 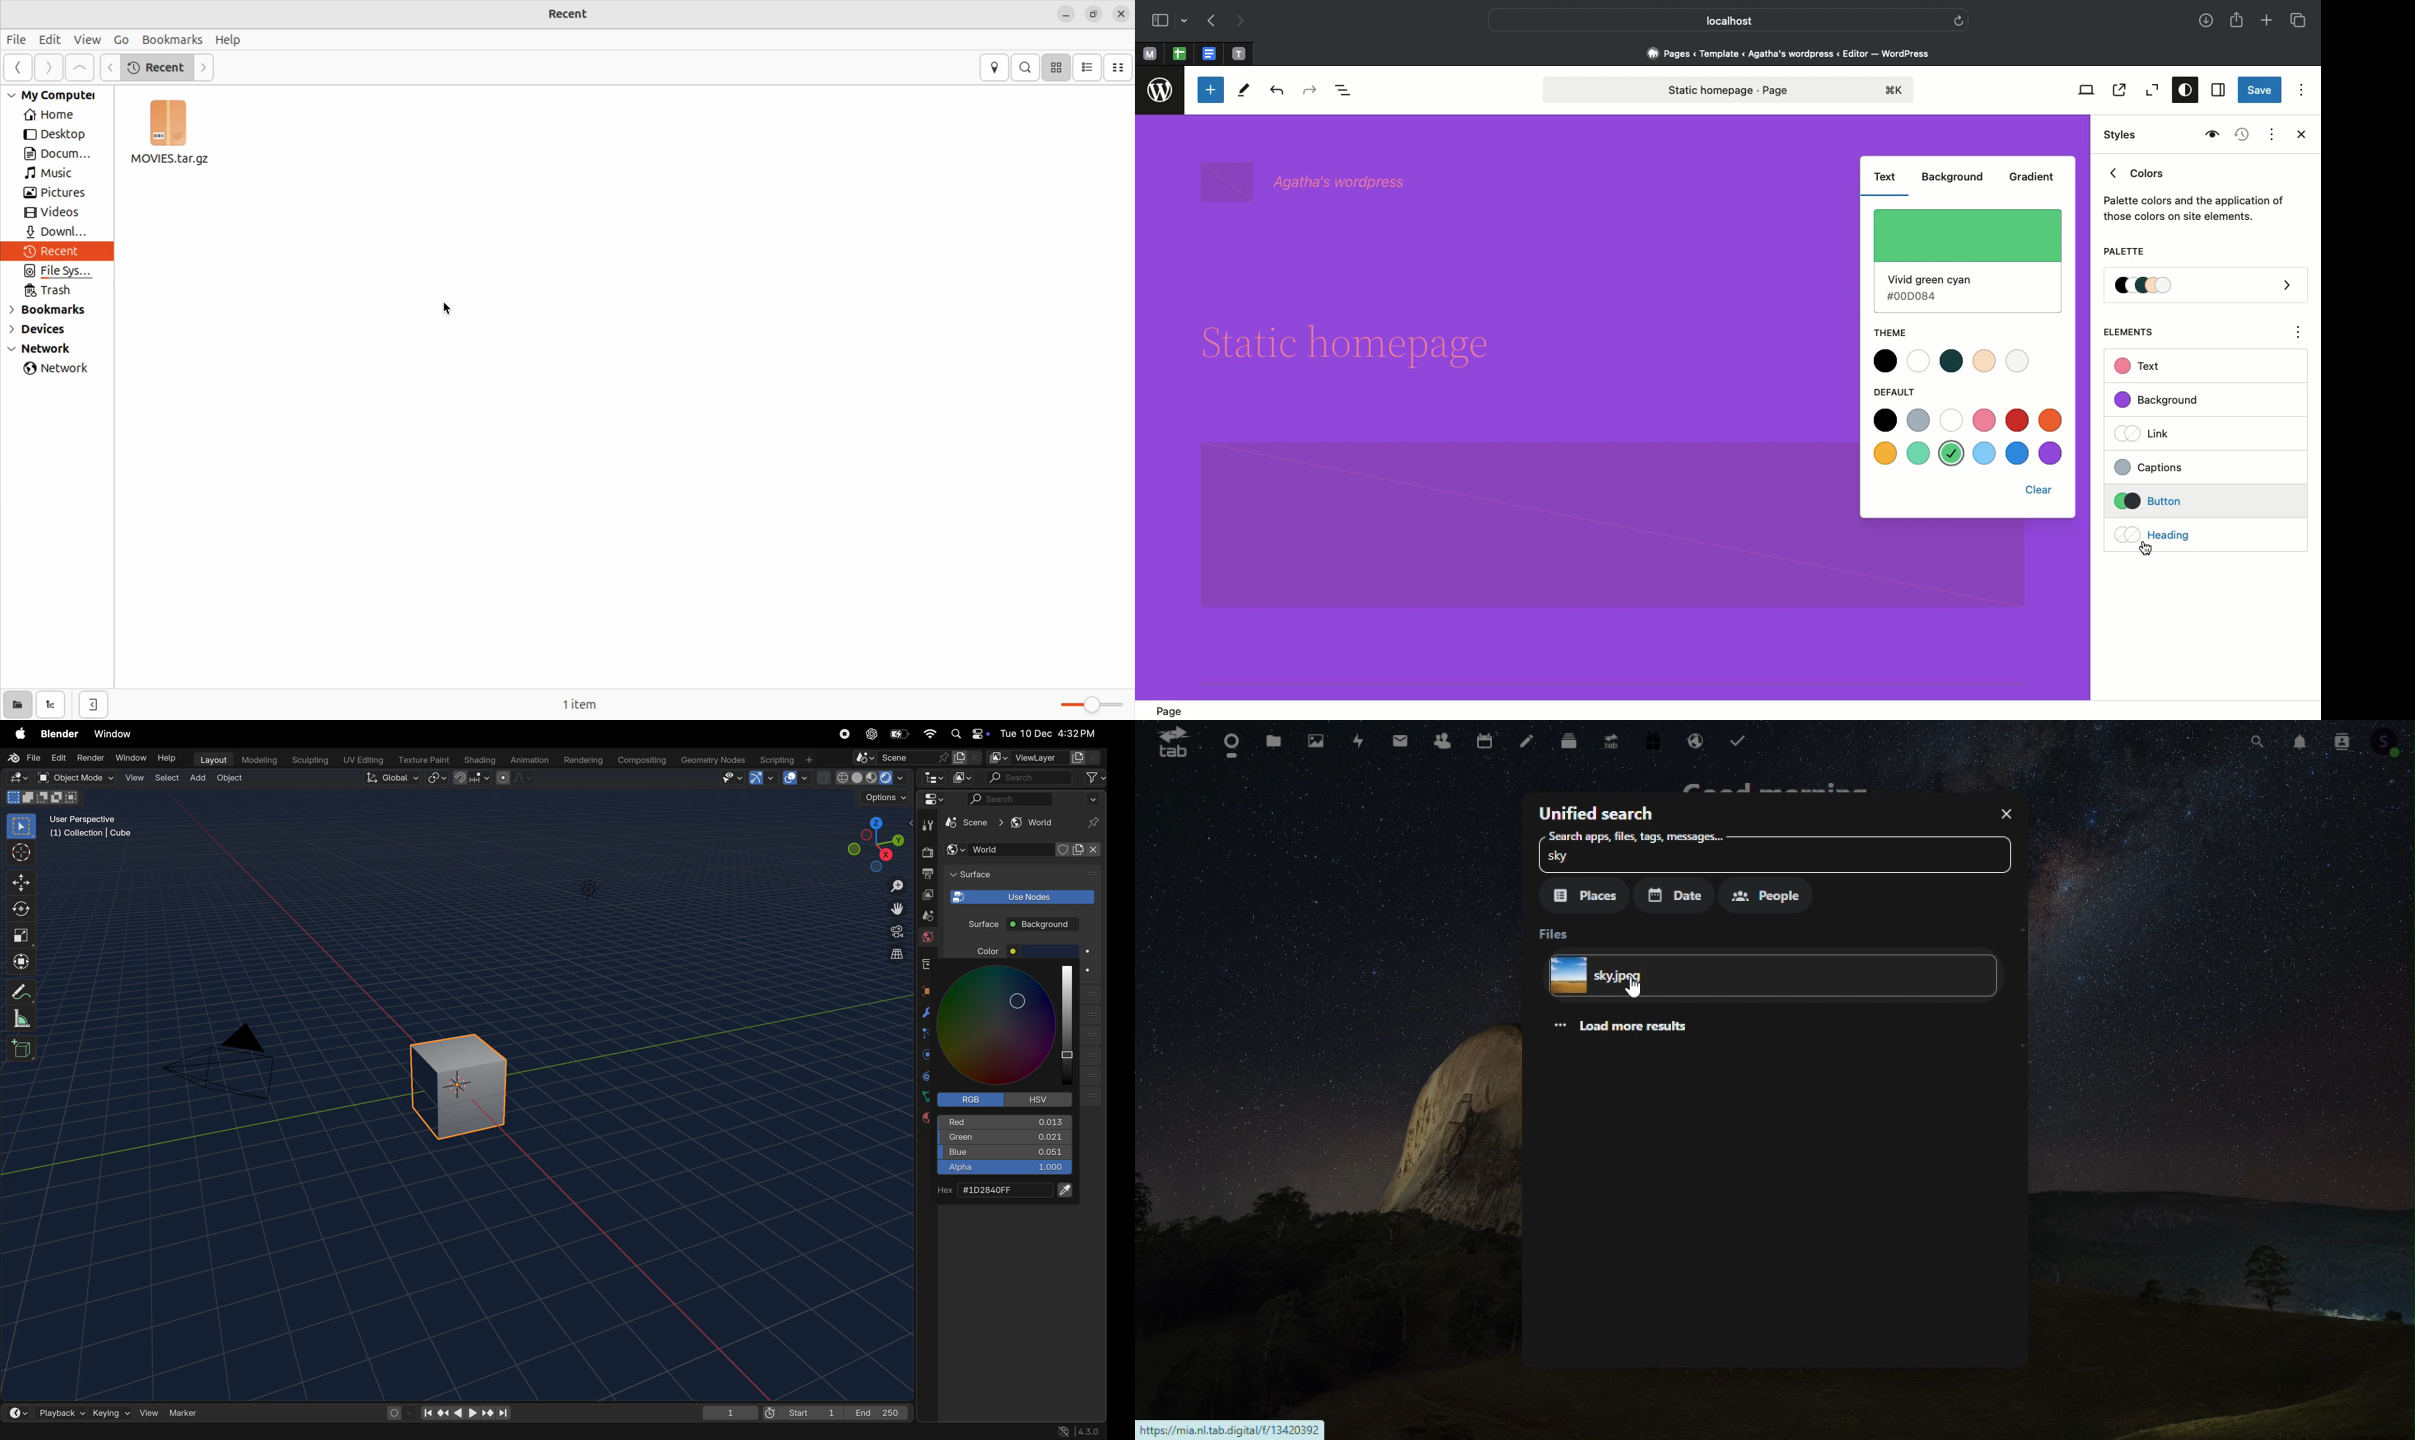 What do you see at coordinates (2181, 91) in the screenshot?
I see `Styles` at bounding box center [2181, 91].